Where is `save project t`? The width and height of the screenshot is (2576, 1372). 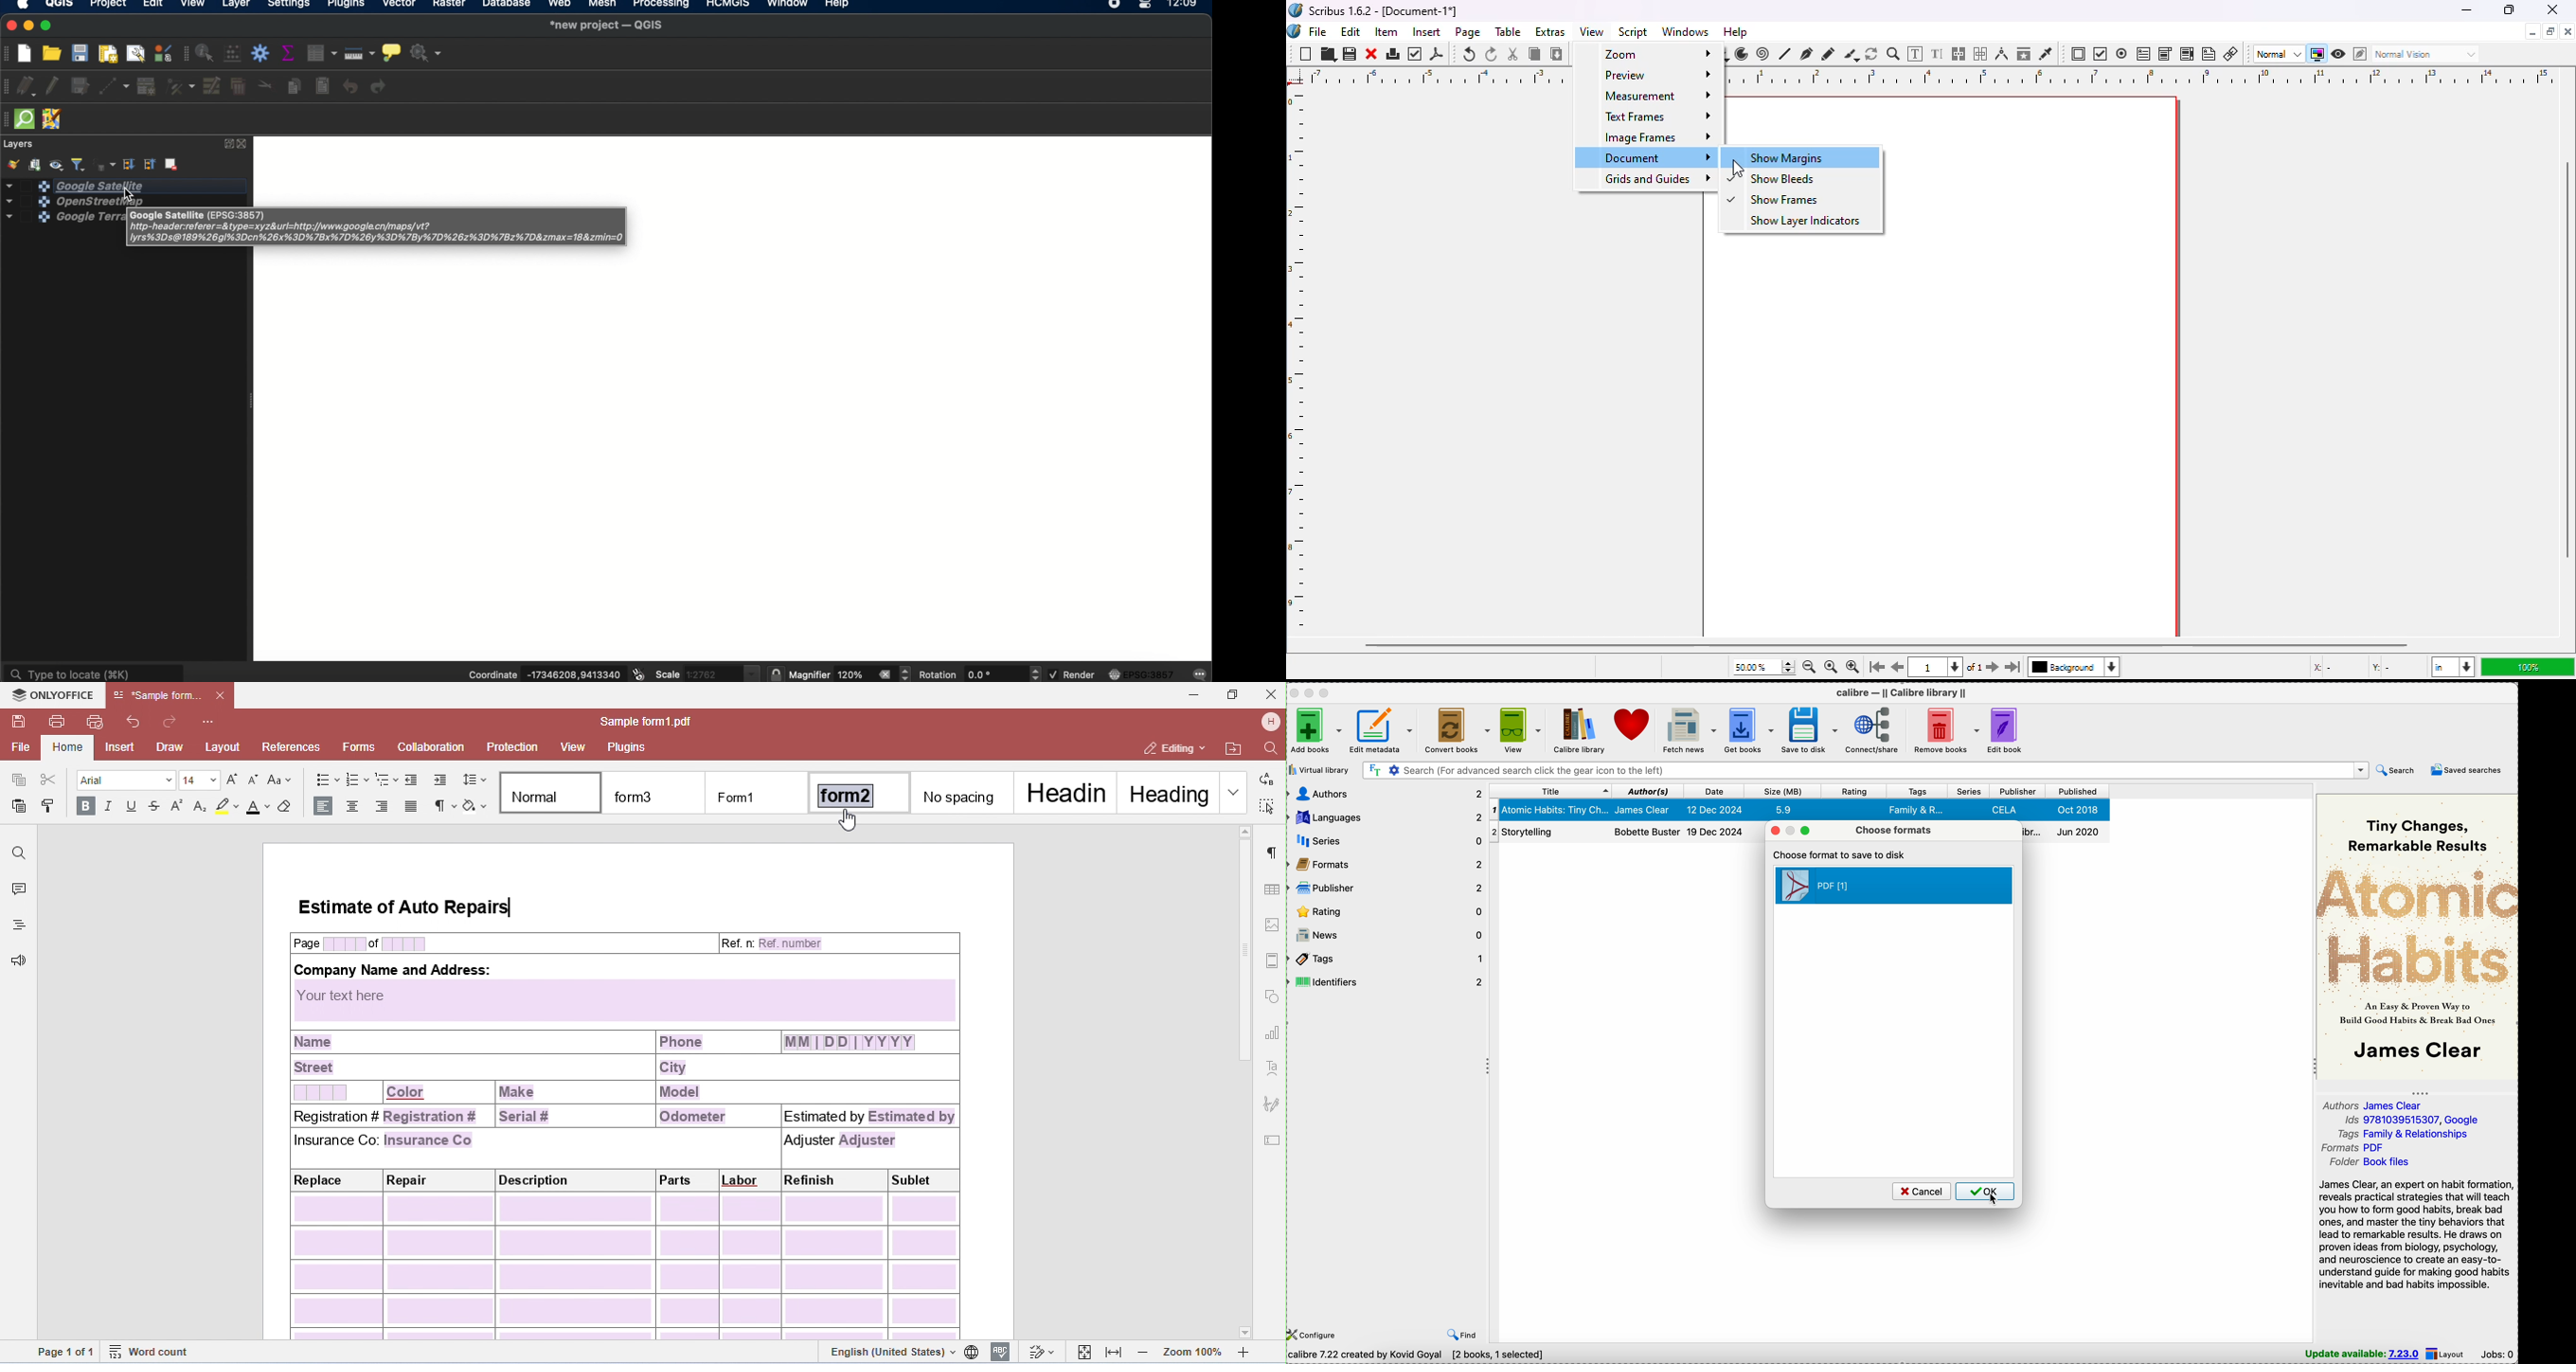 save project t is located at coordinates (81, 53).